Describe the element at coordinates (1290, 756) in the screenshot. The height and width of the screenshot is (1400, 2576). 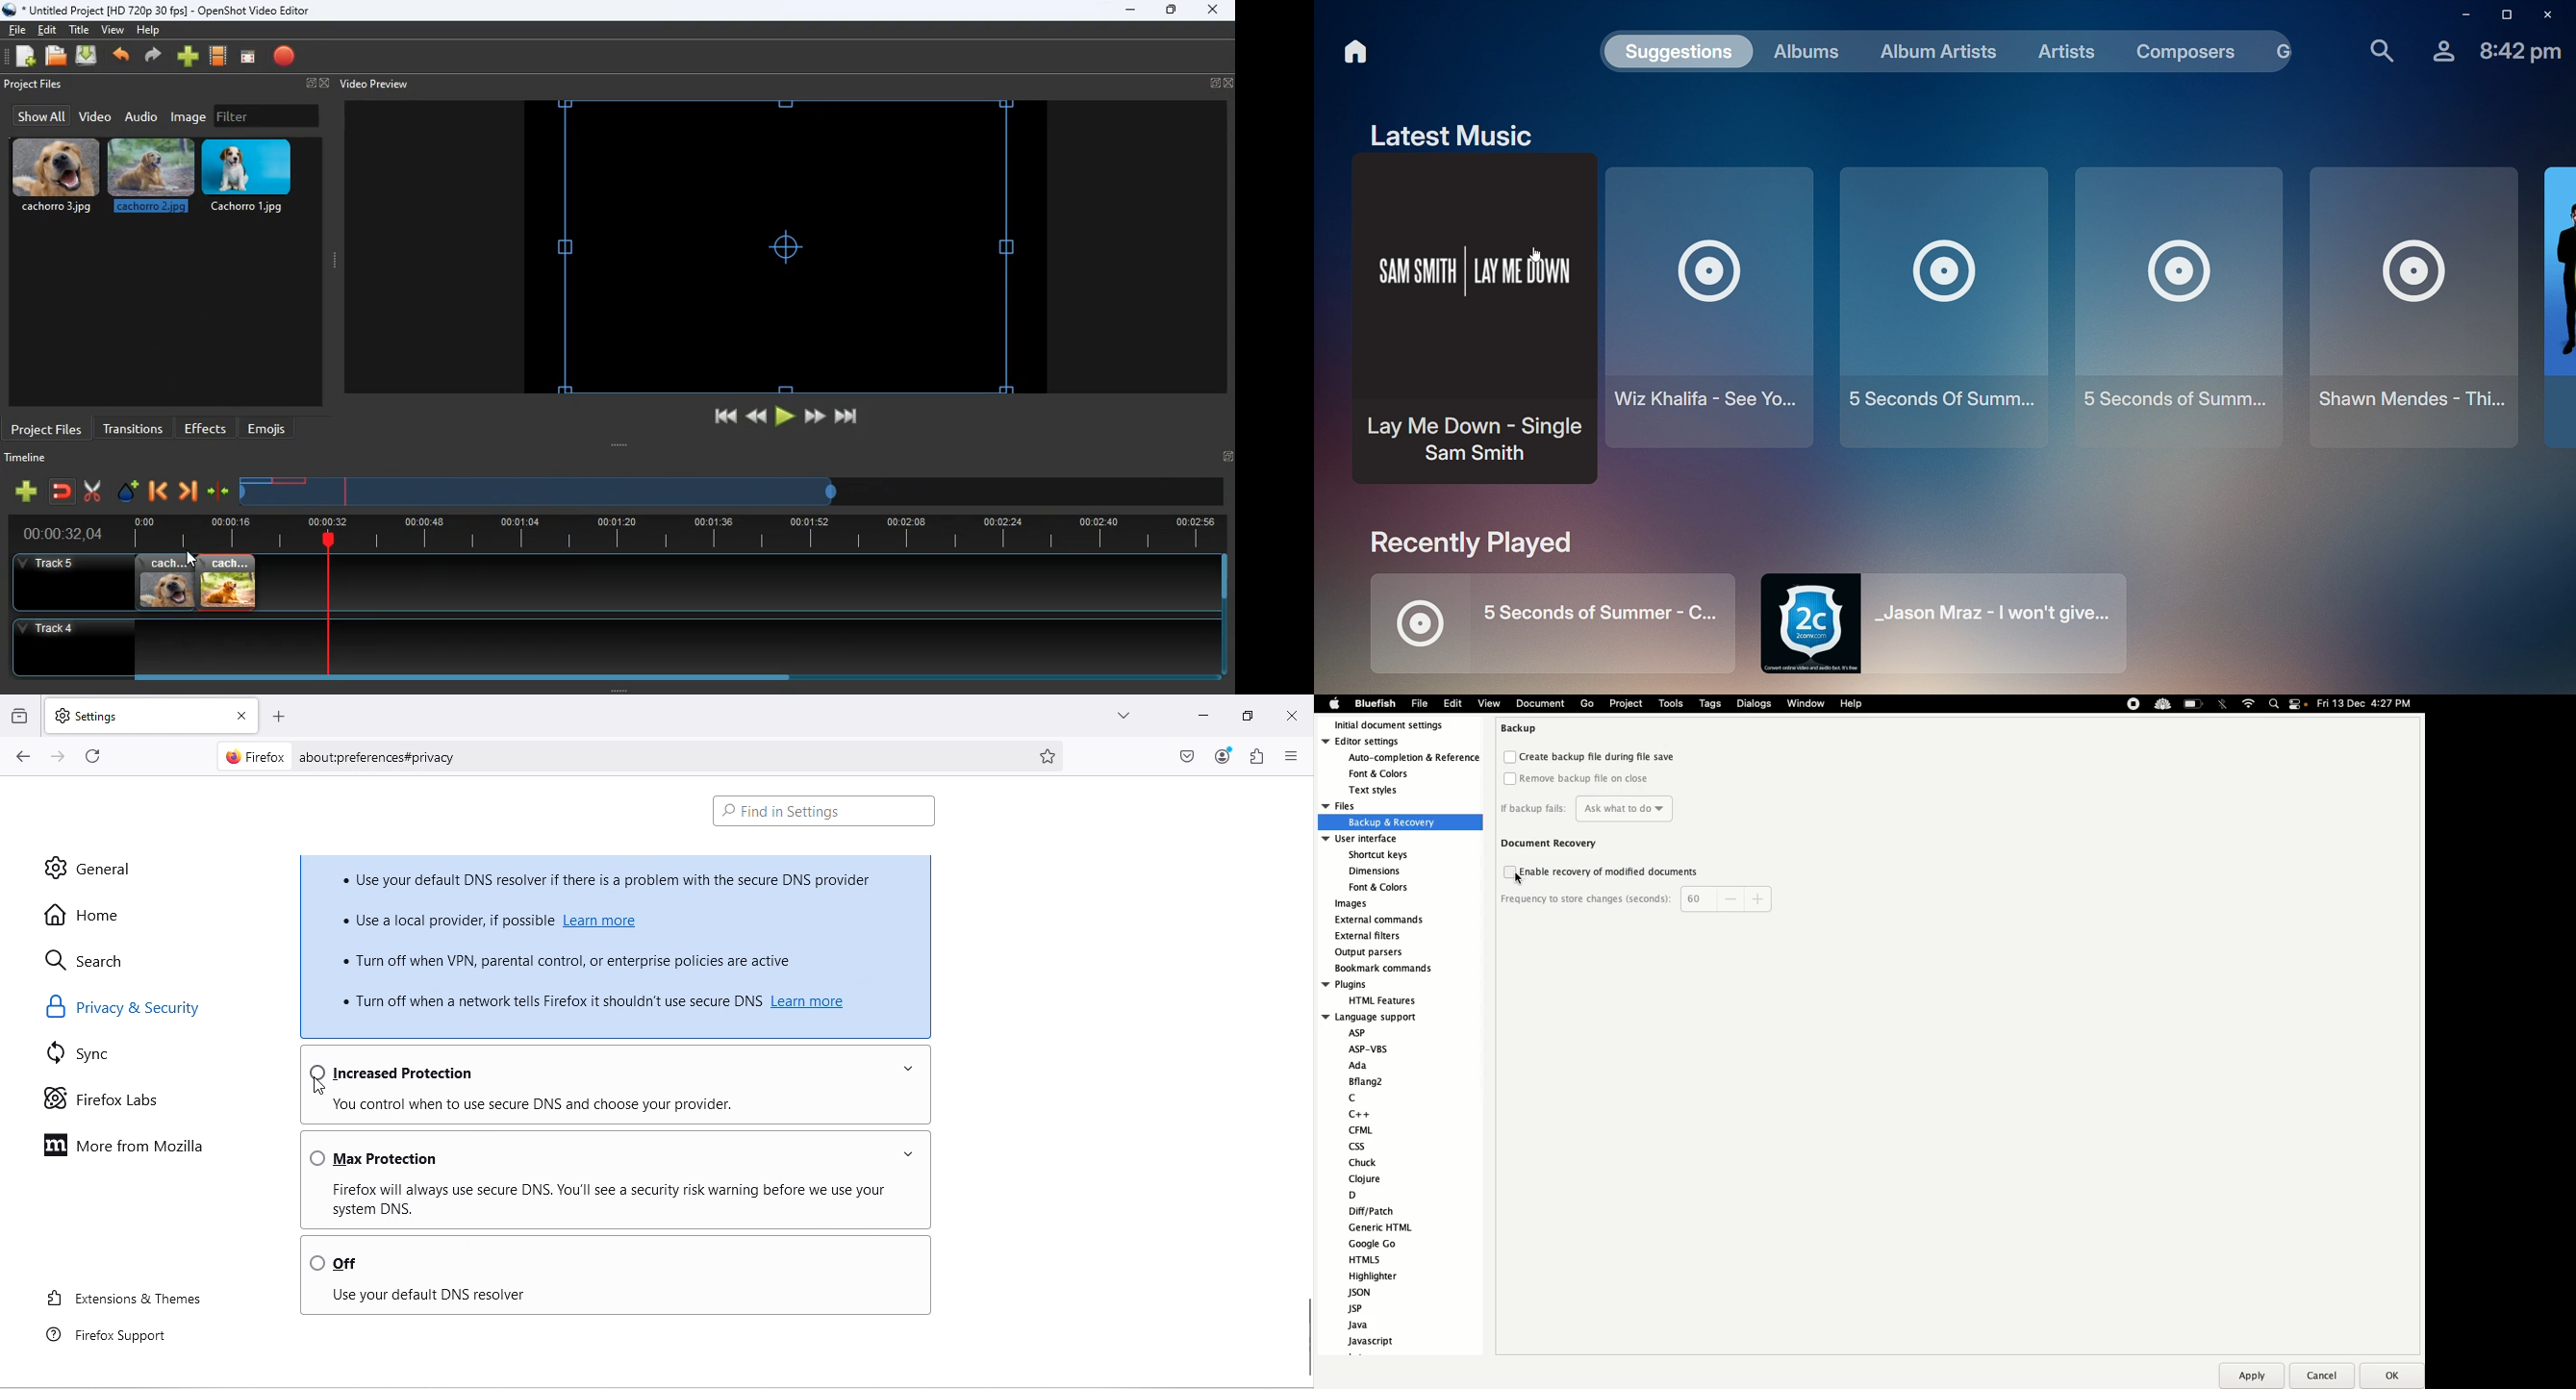
I see `Open application menu` at that location.